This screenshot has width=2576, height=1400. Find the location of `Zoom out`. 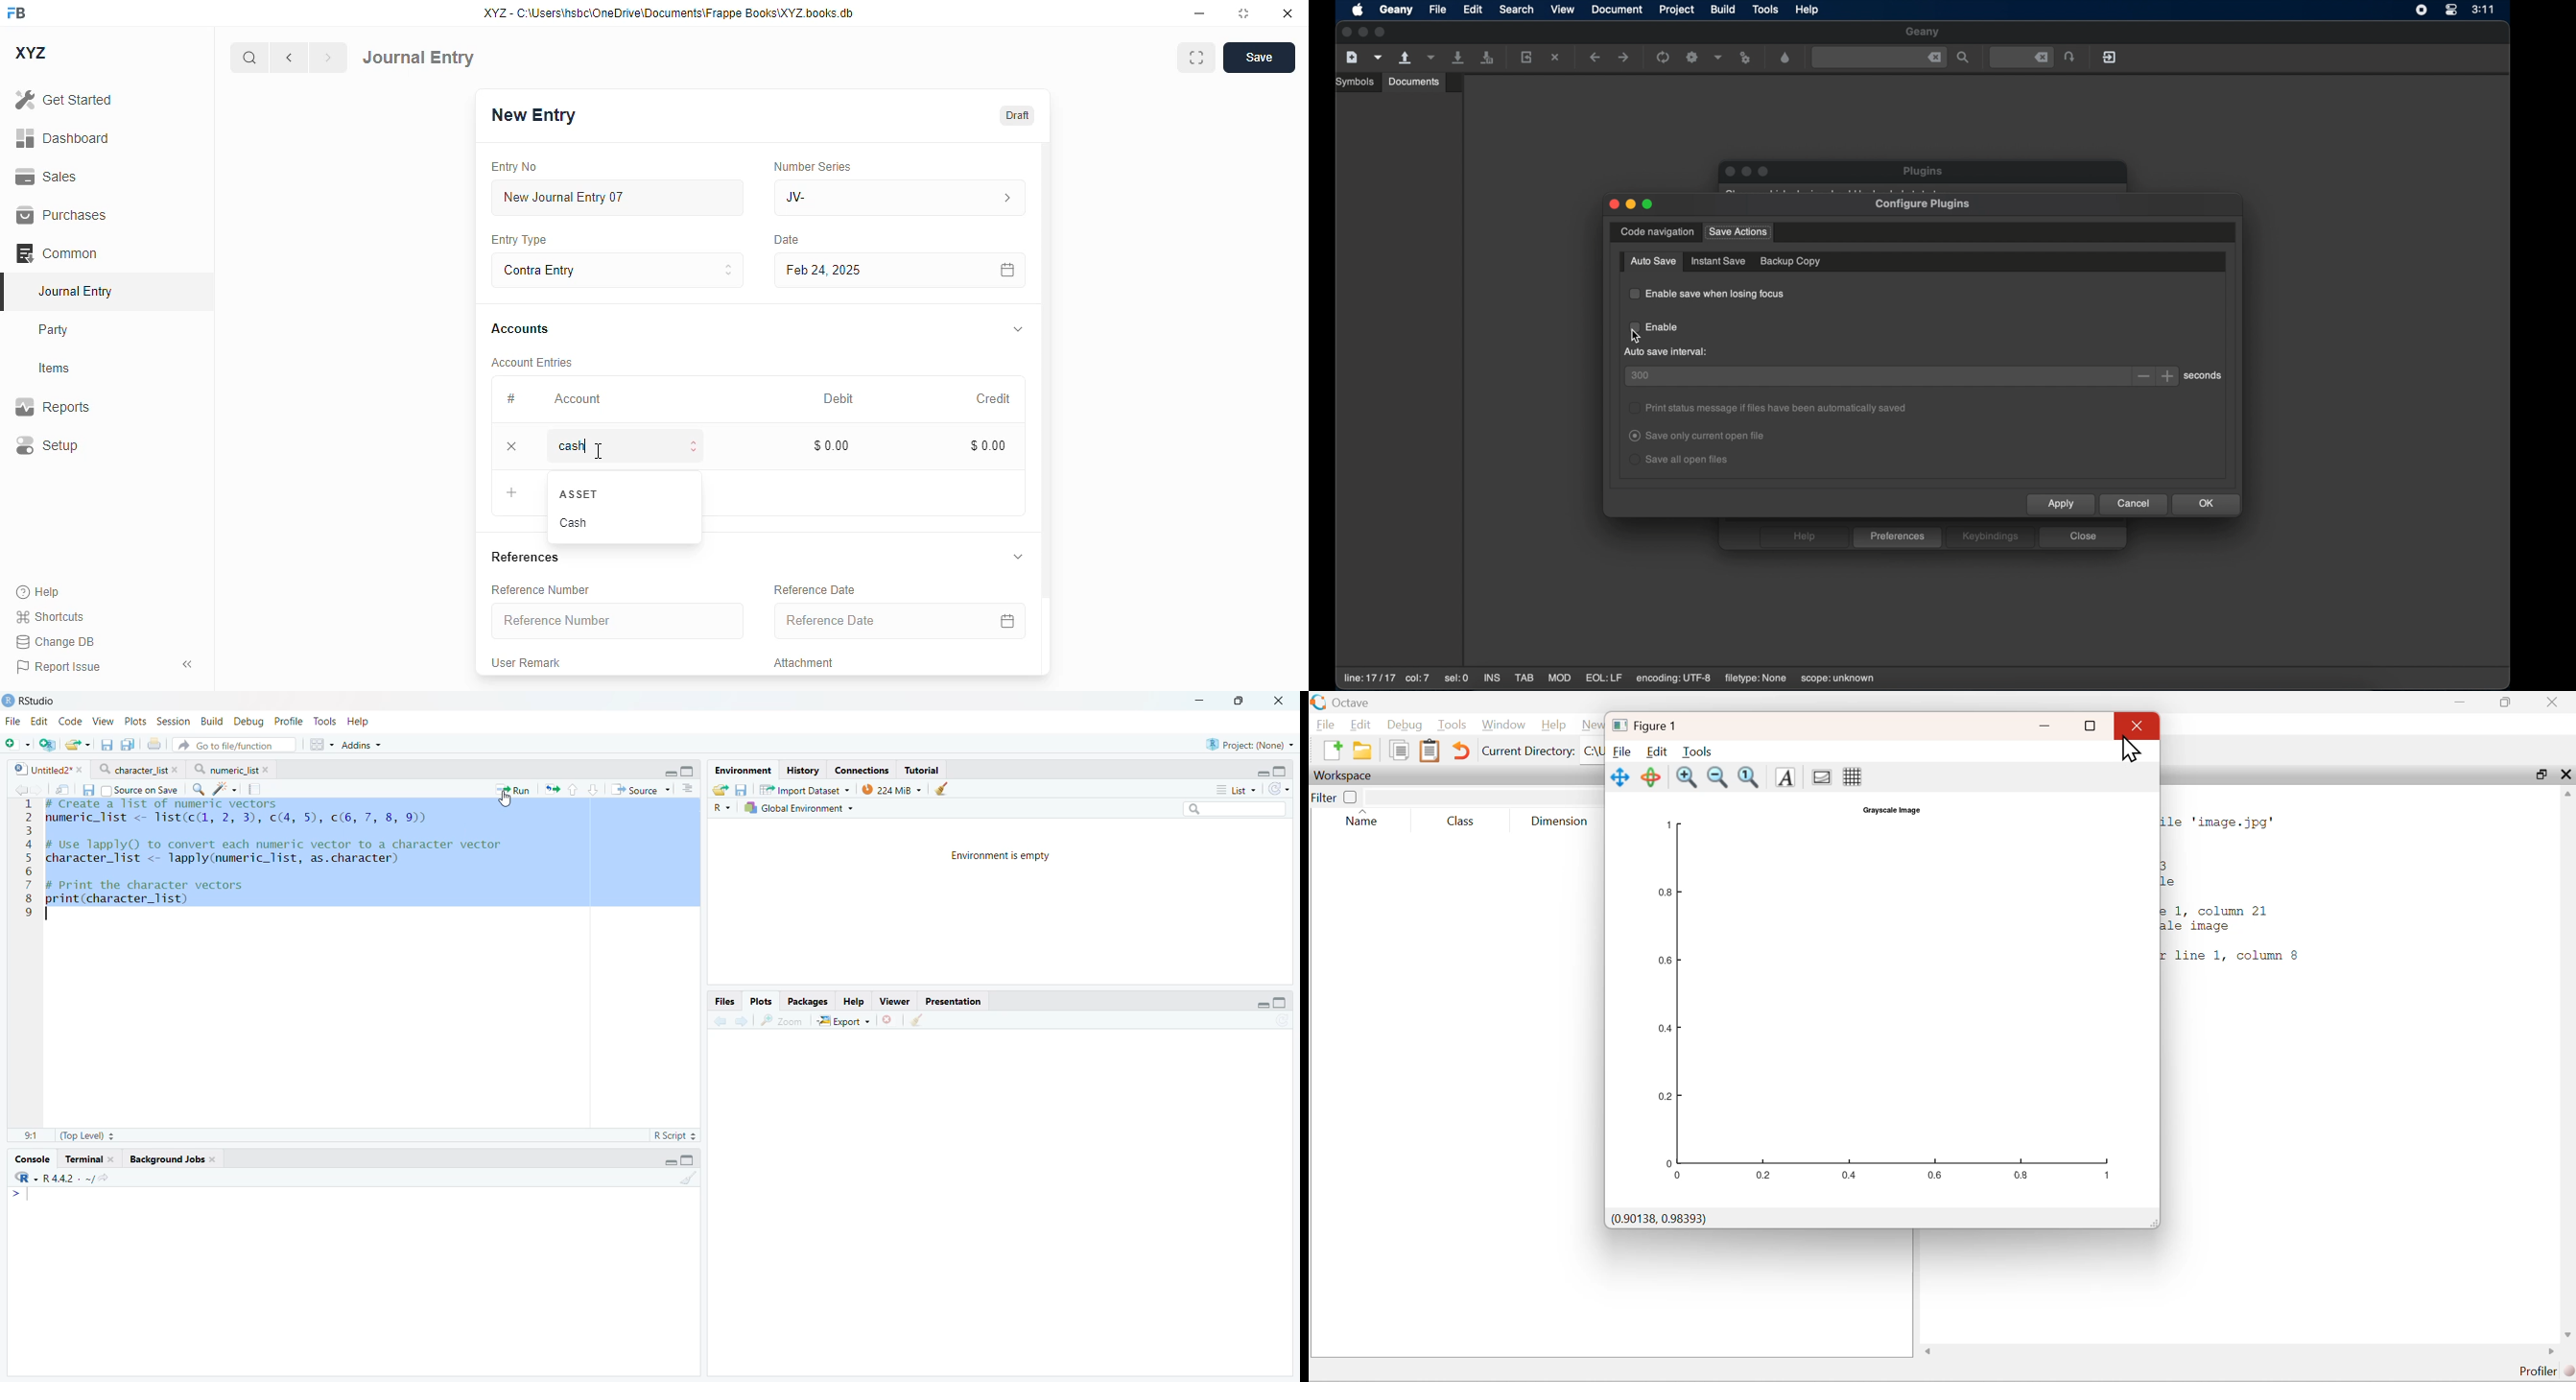

Zoom out is located at coordinates (1718, 778).